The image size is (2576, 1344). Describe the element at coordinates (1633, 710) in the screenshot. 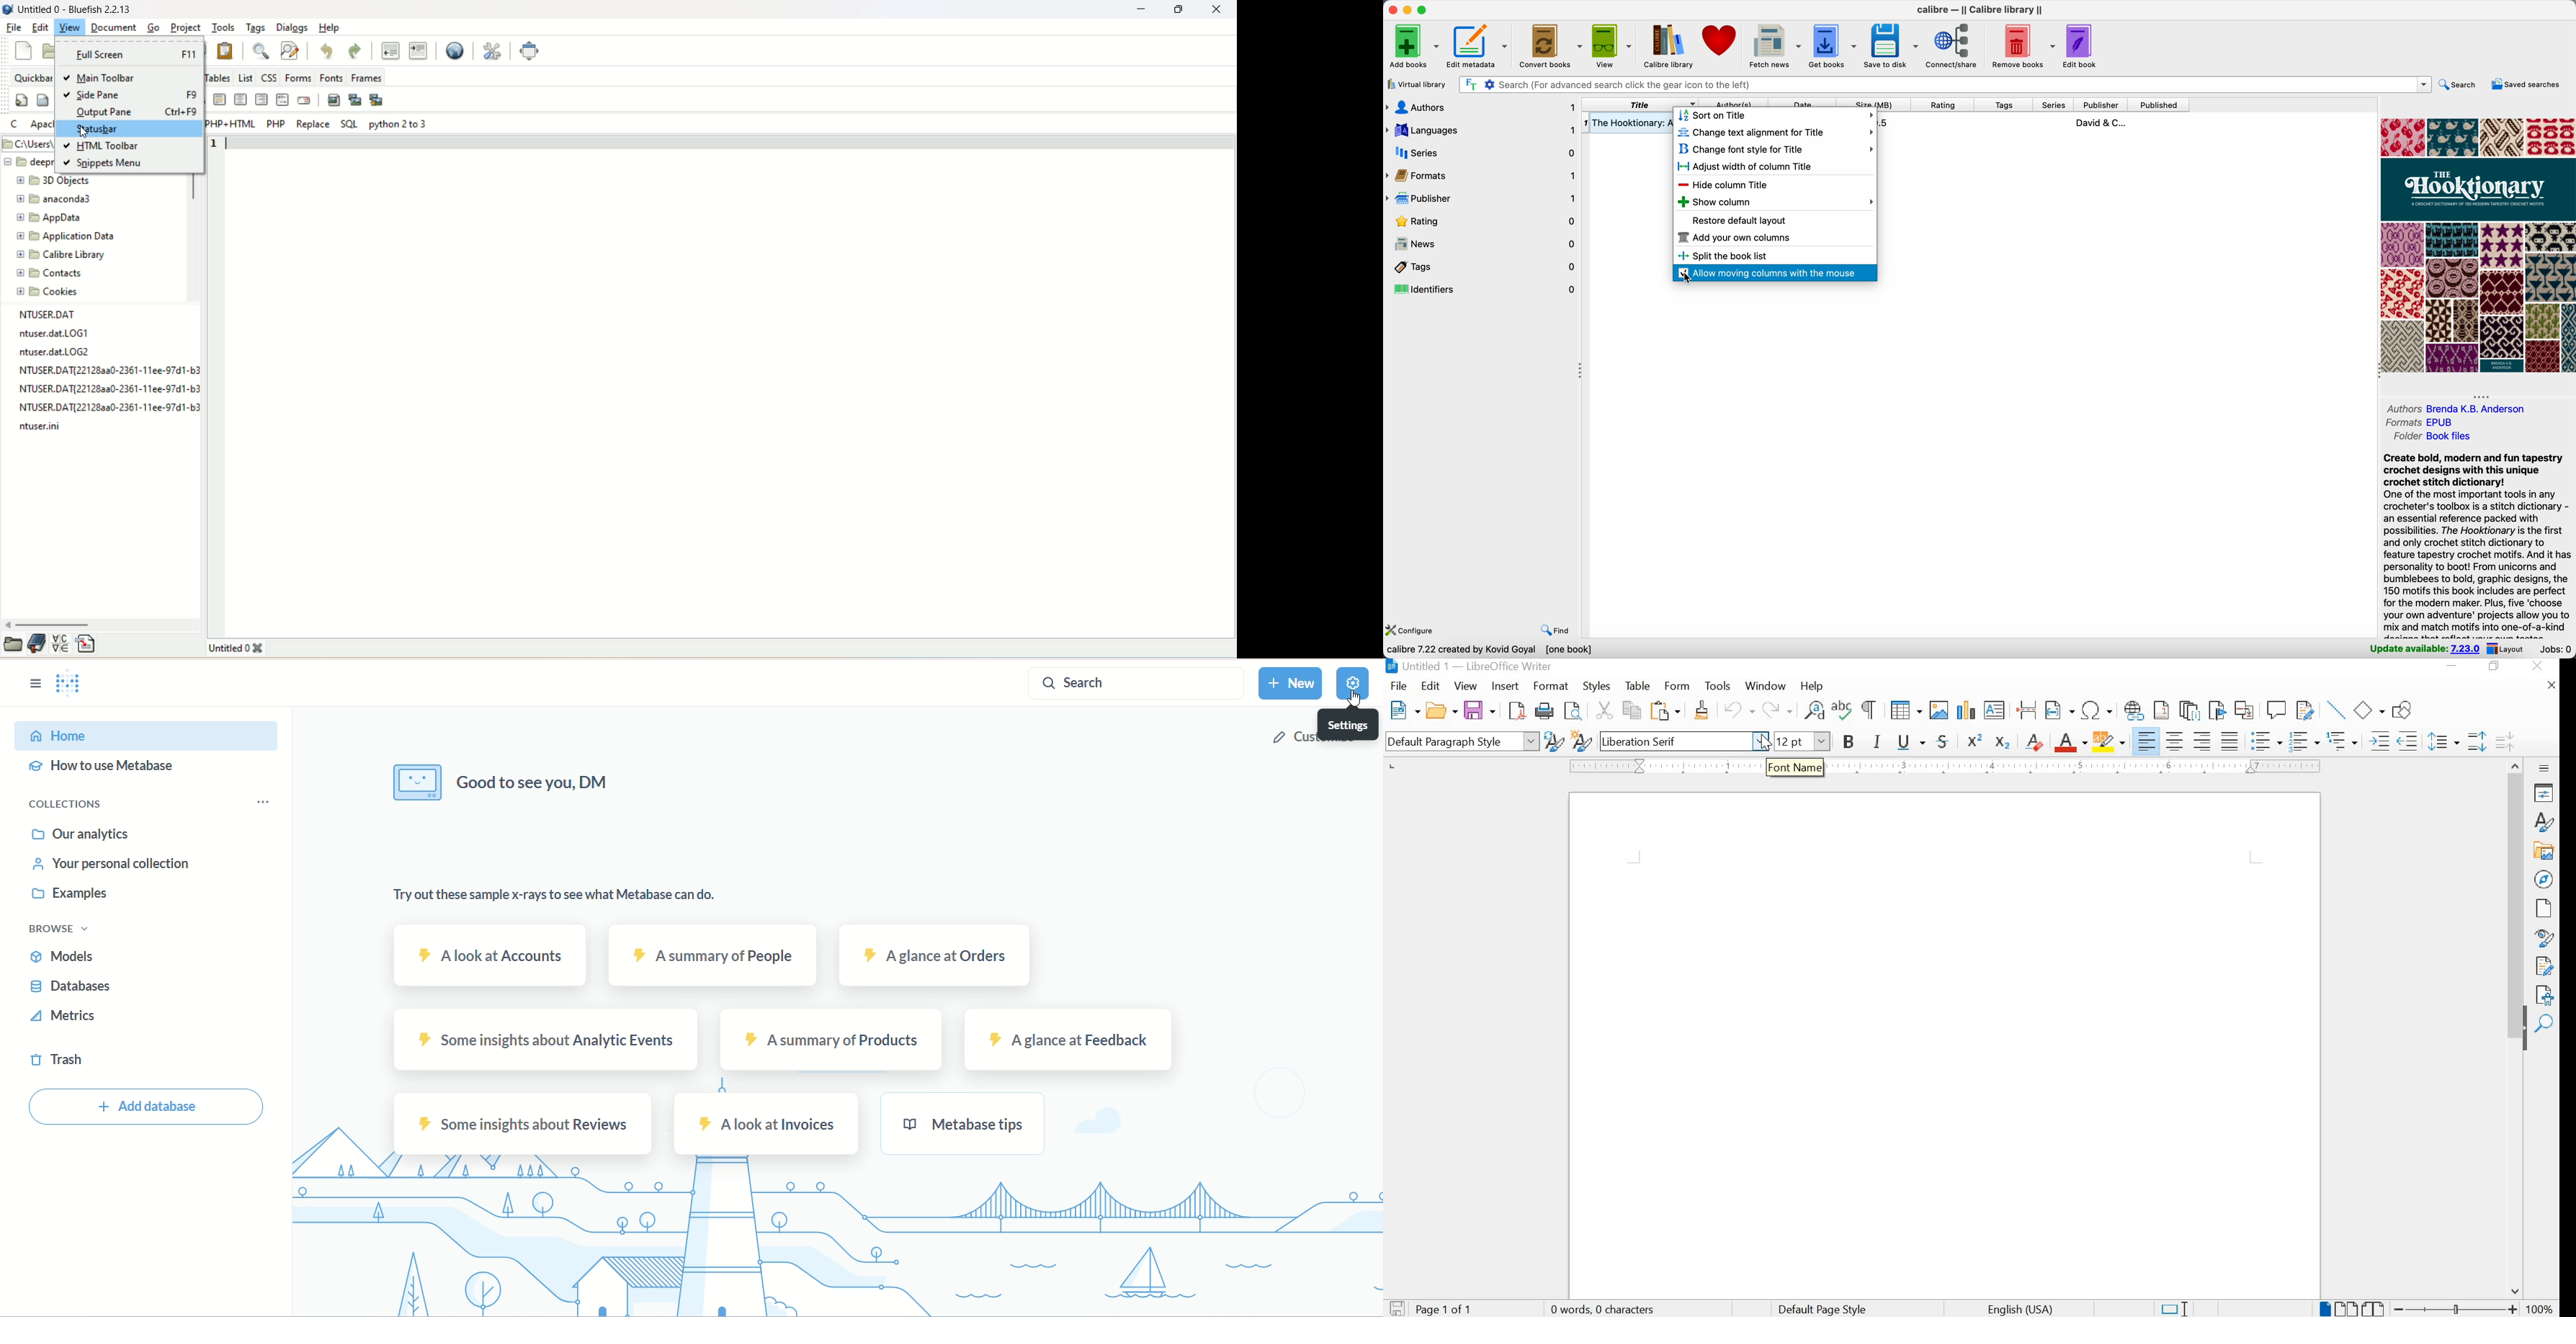

I see `COPY` at that location.